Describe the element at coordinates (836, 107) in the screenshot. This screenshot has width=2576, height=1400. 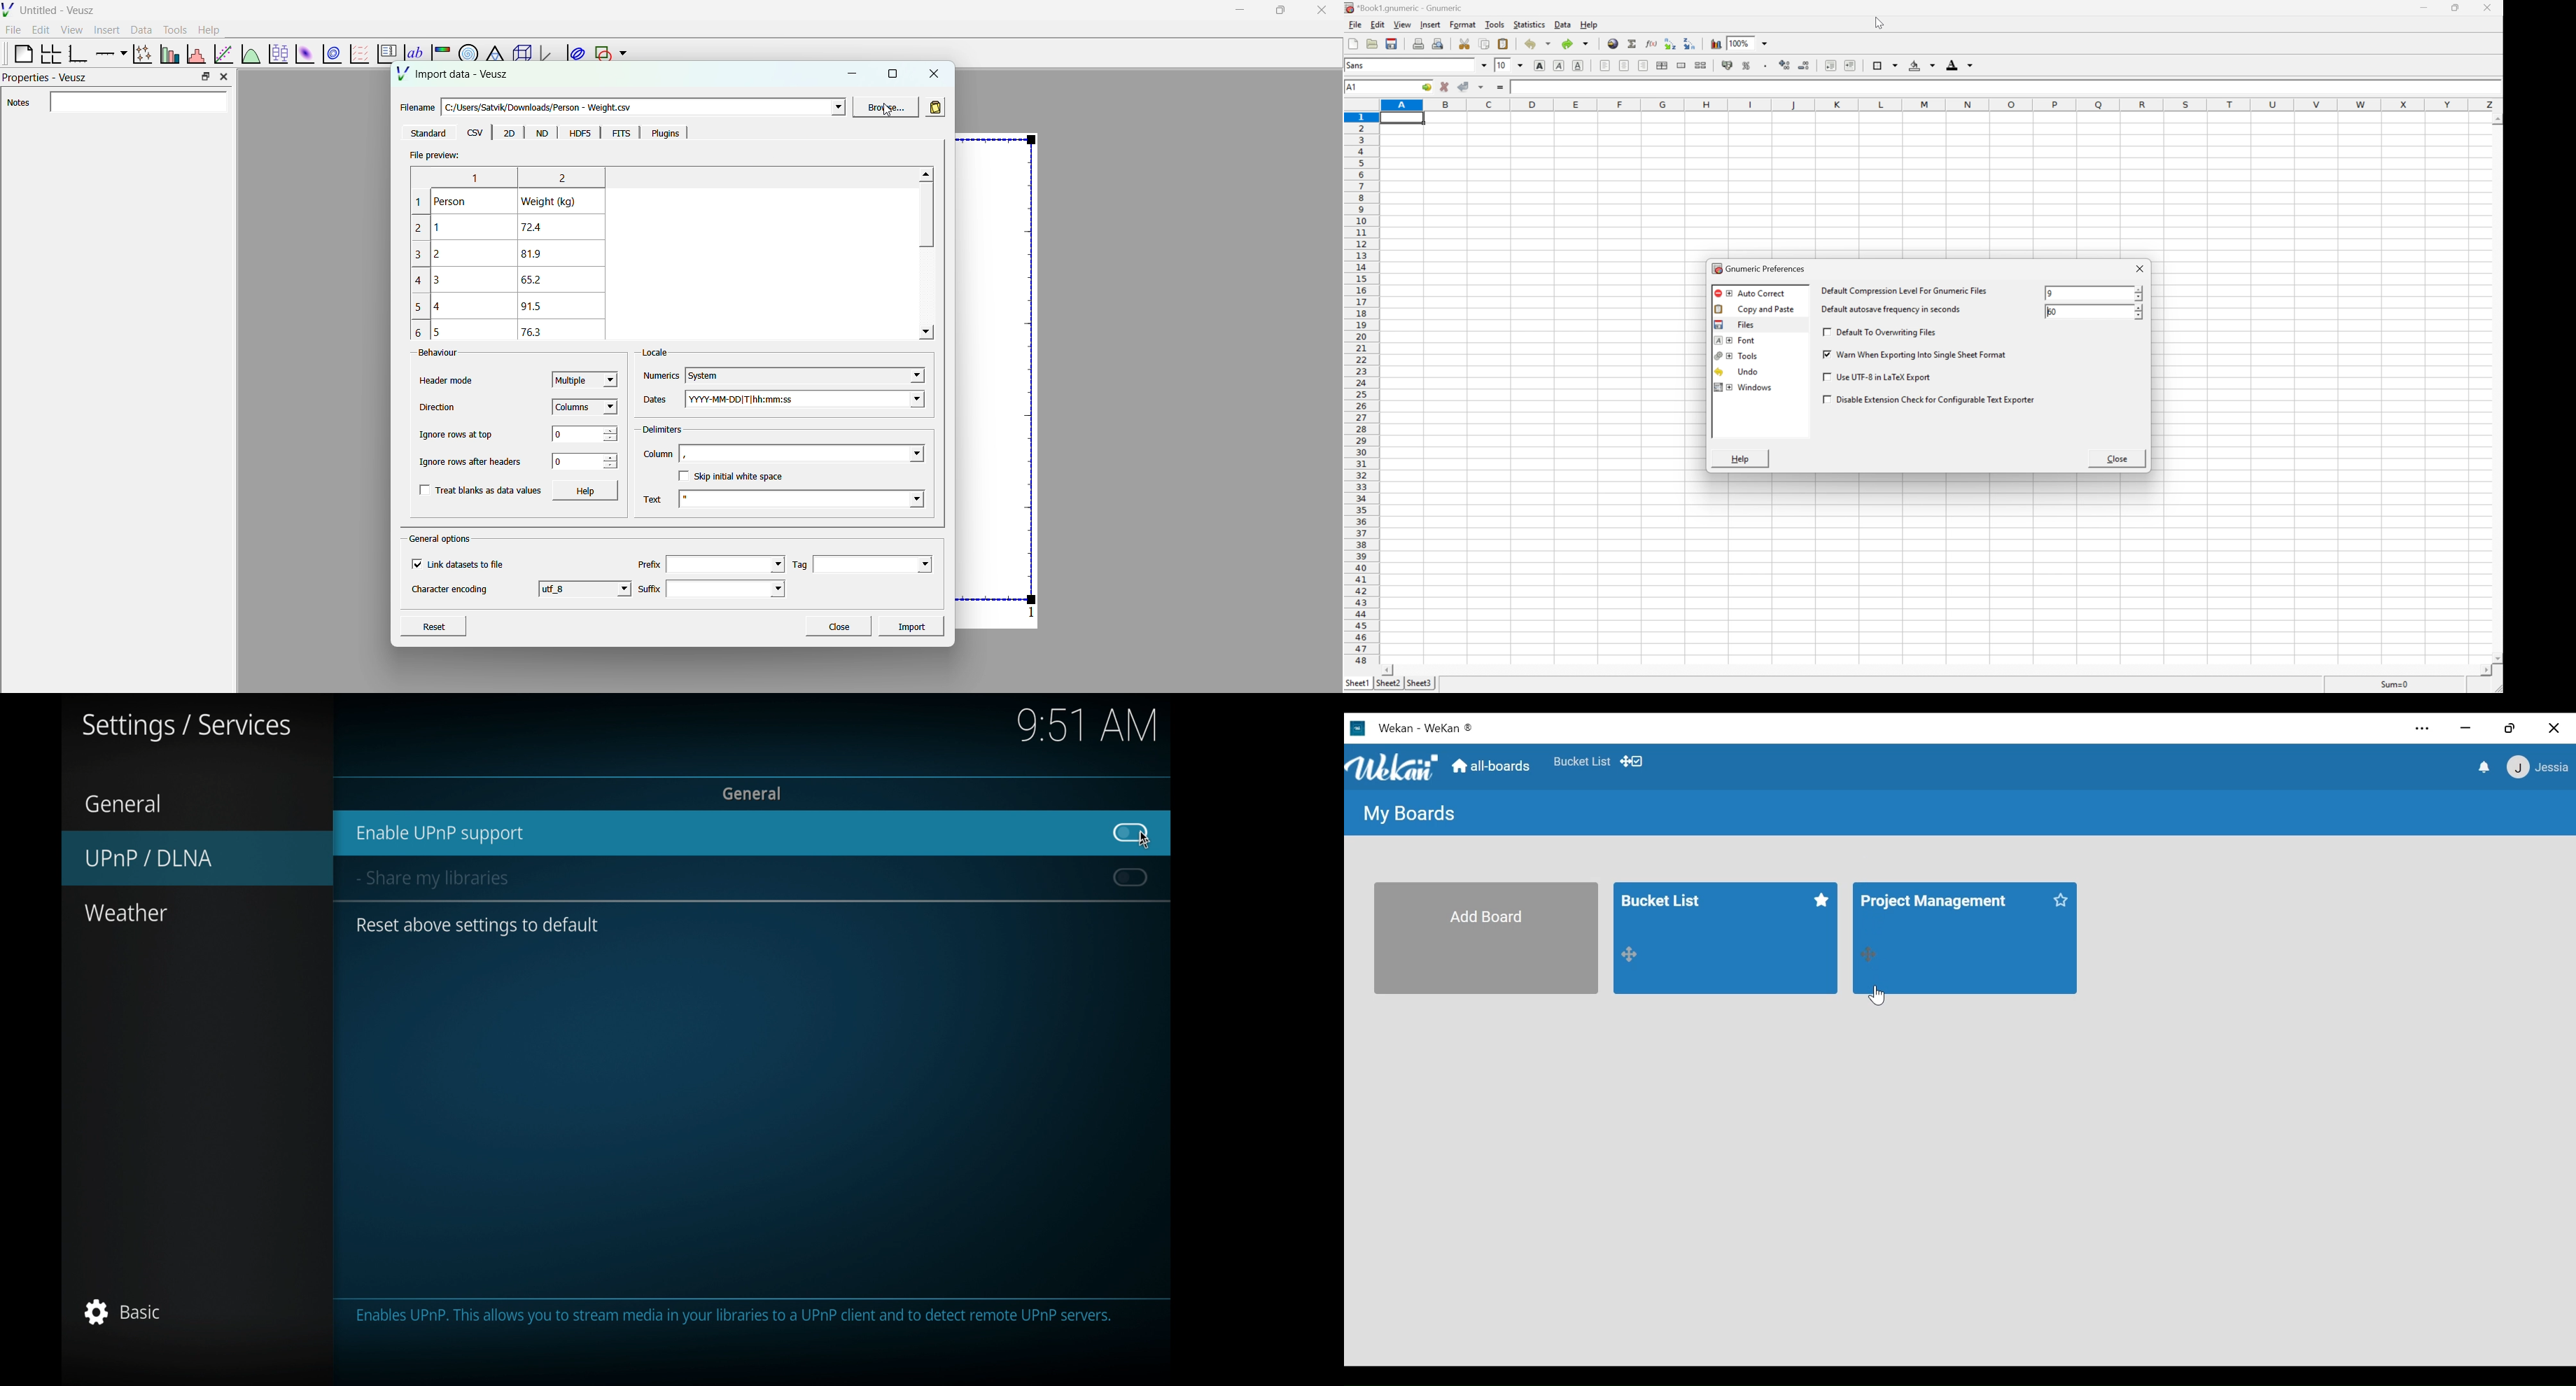
I see `dropdown` at that location.